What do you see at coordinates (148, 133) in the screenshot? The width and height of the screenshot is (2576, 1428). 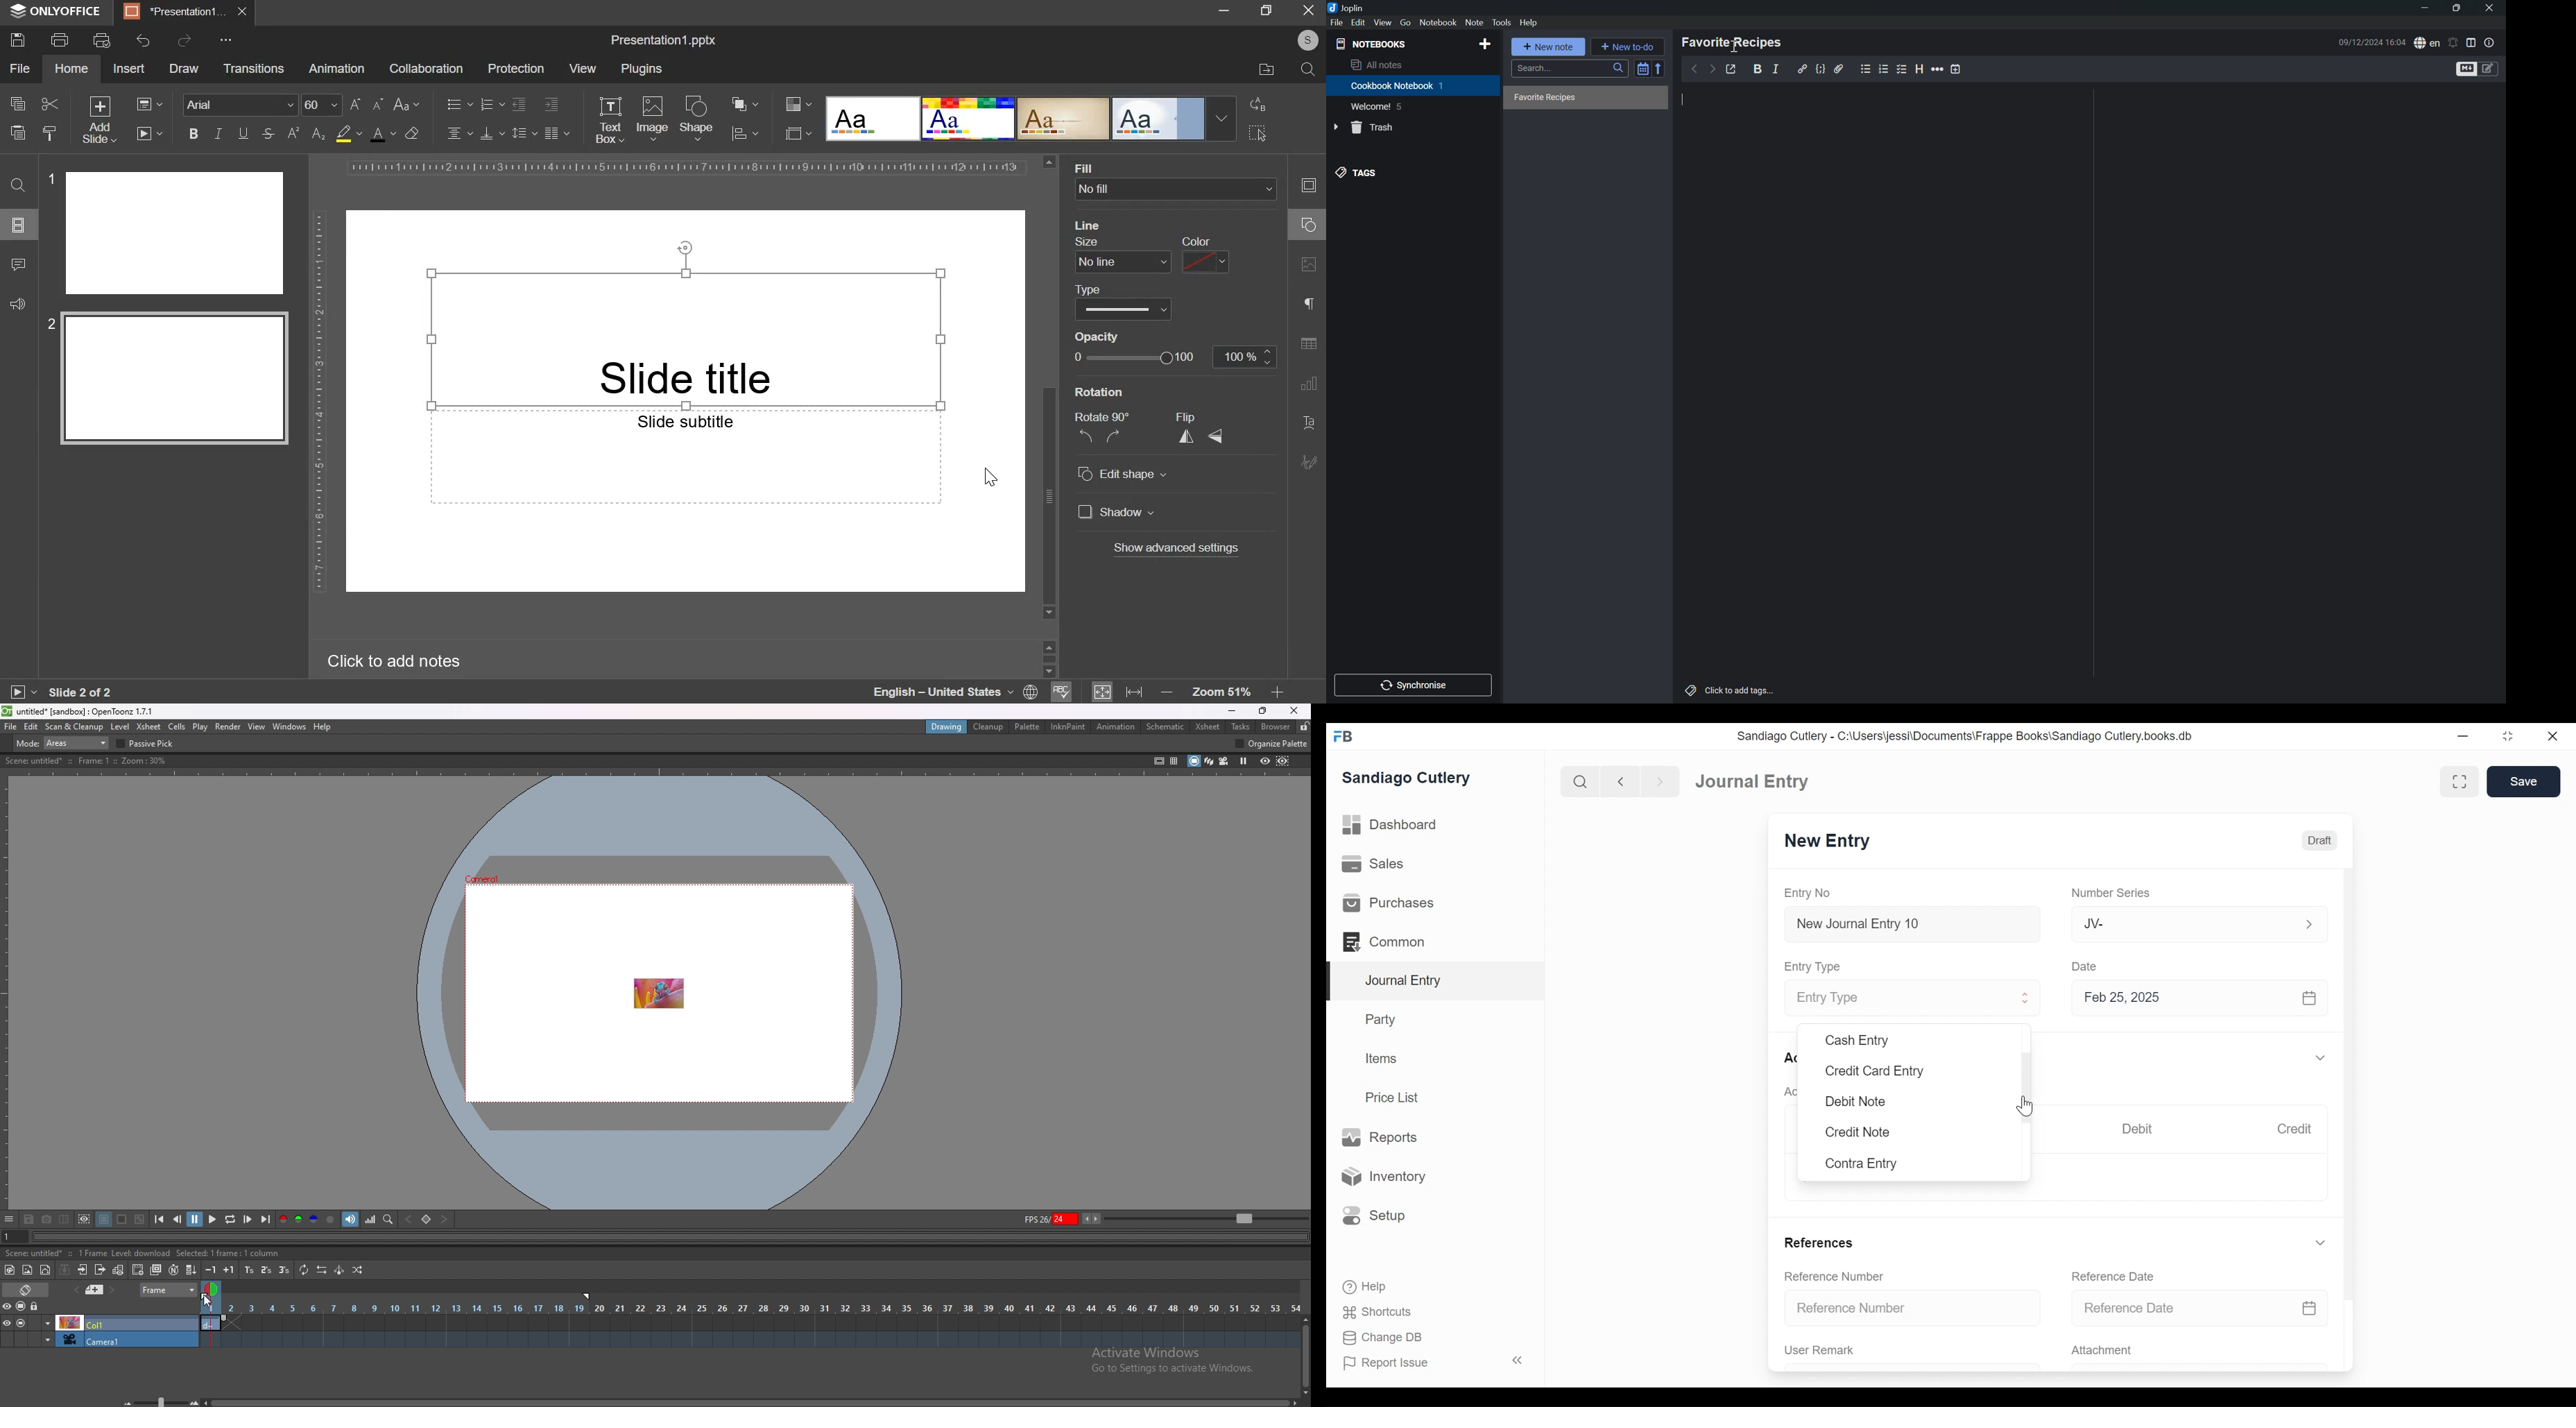 I see `slideshow` at bounding box center [148, 133].